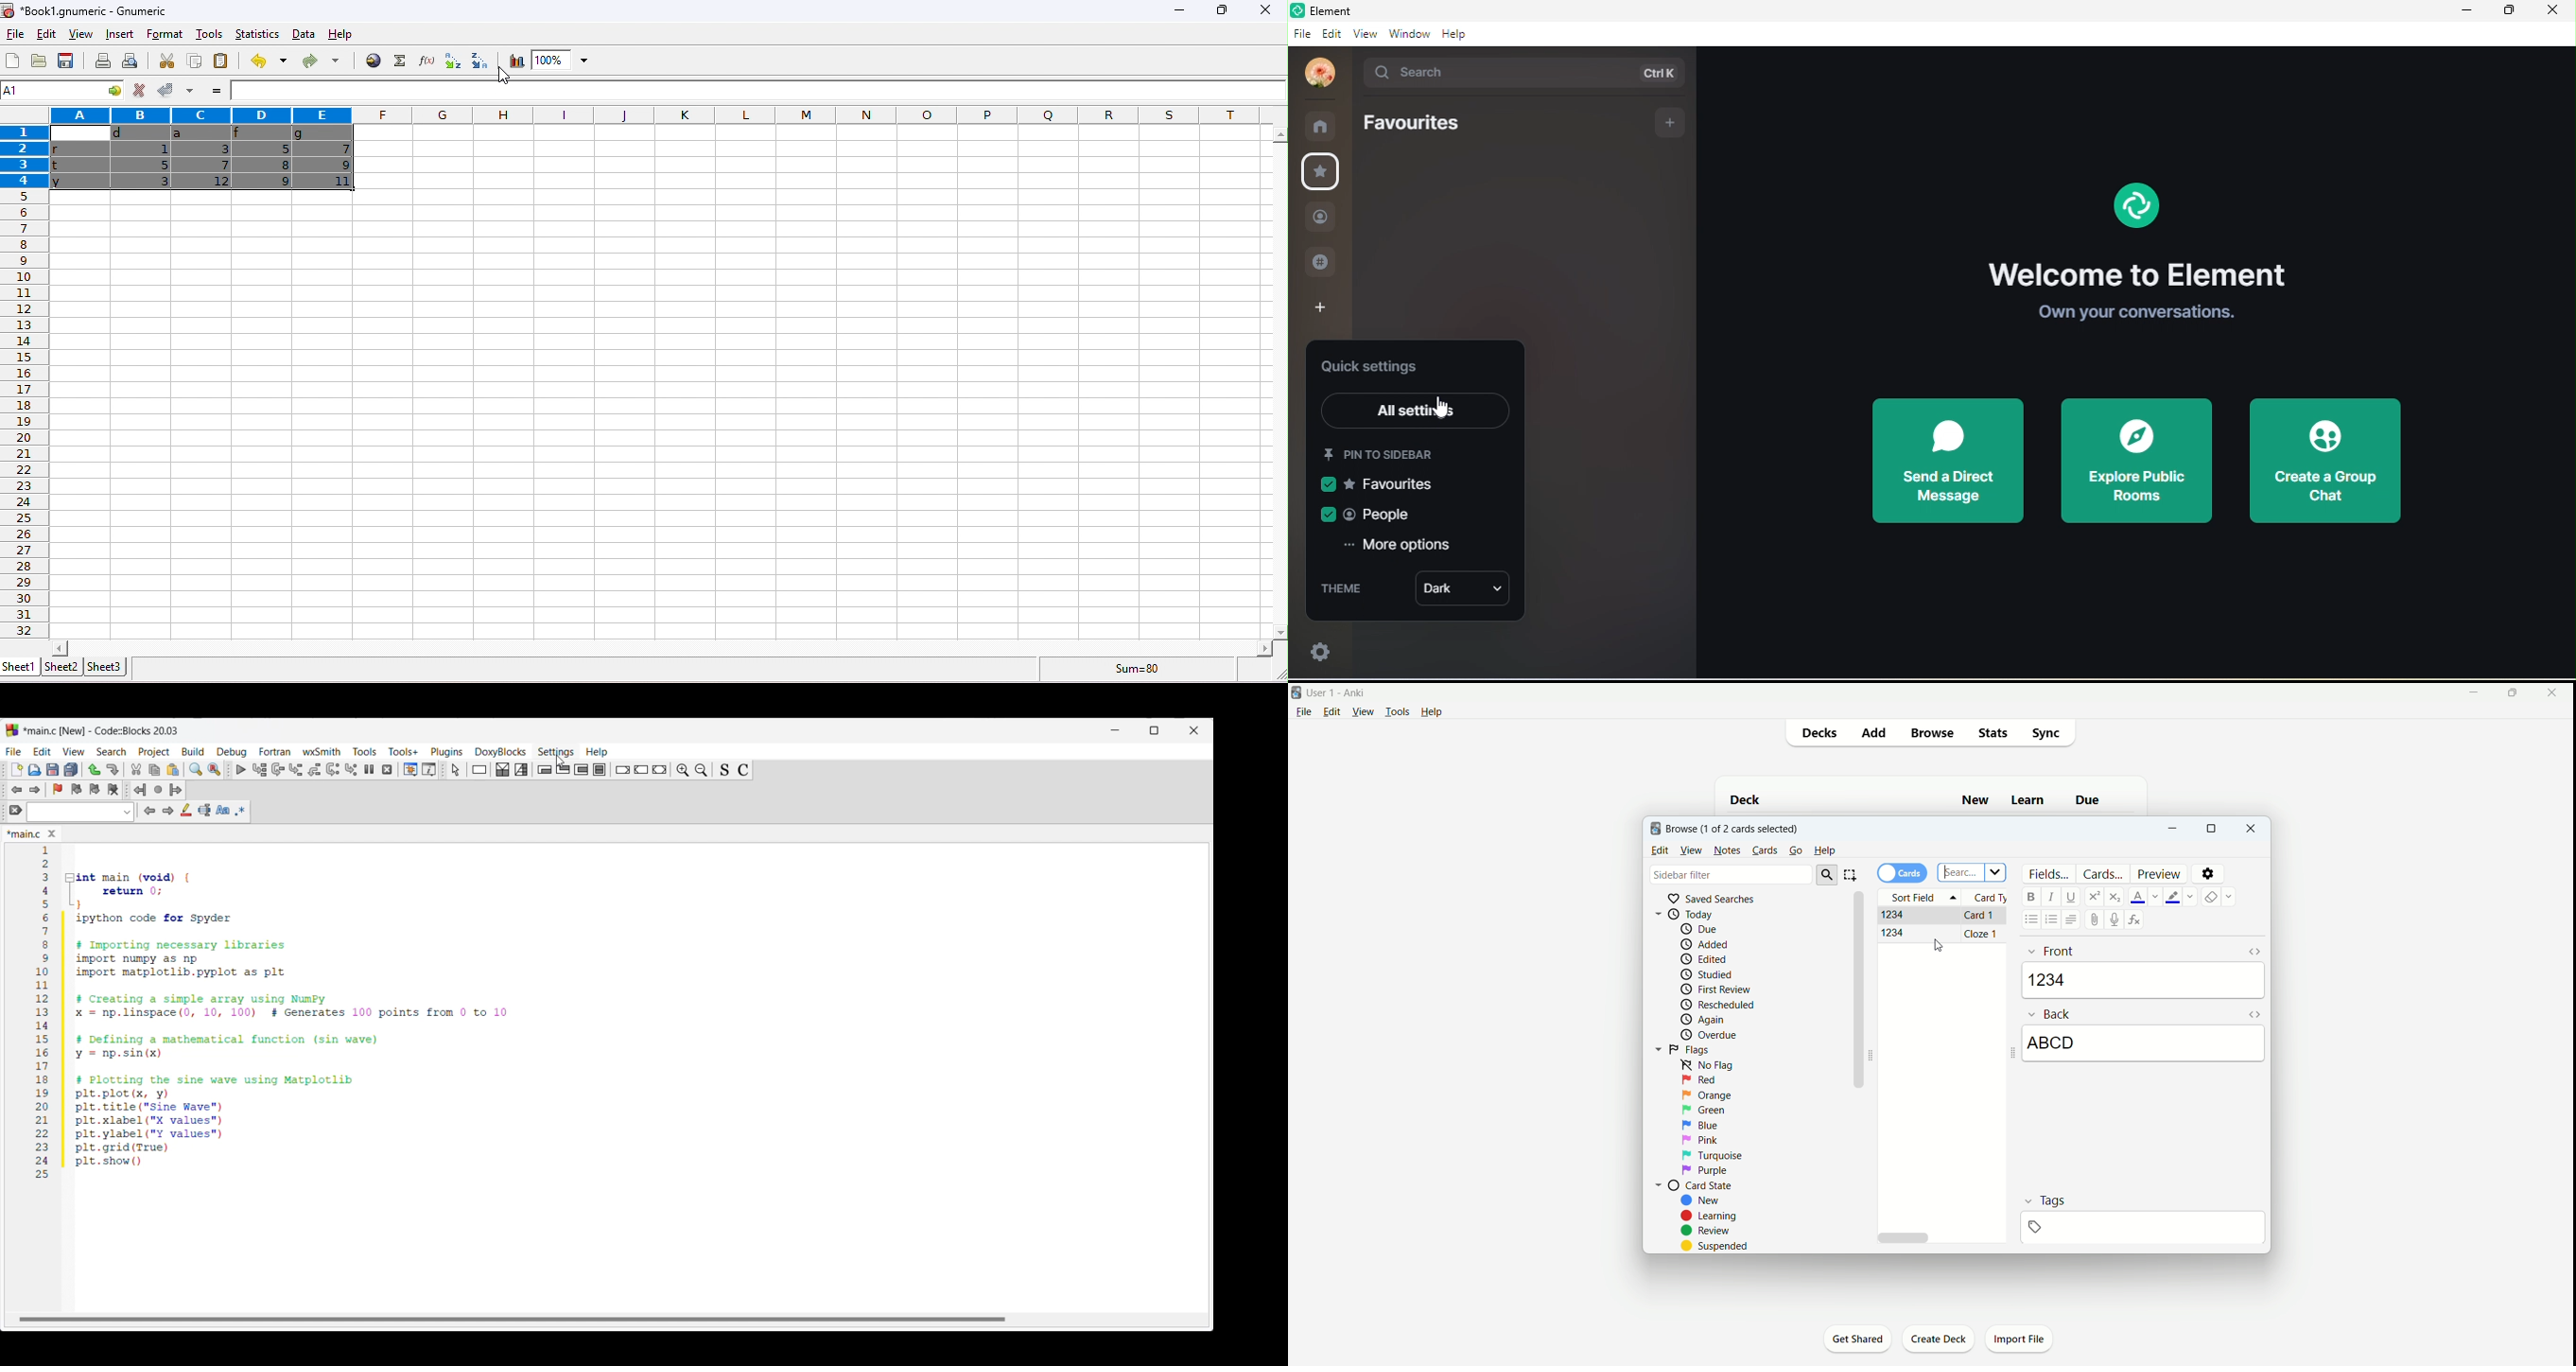 This screenshot has width=2576, height=1372. Describe the element at coordinates (133, 61) in the screenshot. I see `print preview` at that location.